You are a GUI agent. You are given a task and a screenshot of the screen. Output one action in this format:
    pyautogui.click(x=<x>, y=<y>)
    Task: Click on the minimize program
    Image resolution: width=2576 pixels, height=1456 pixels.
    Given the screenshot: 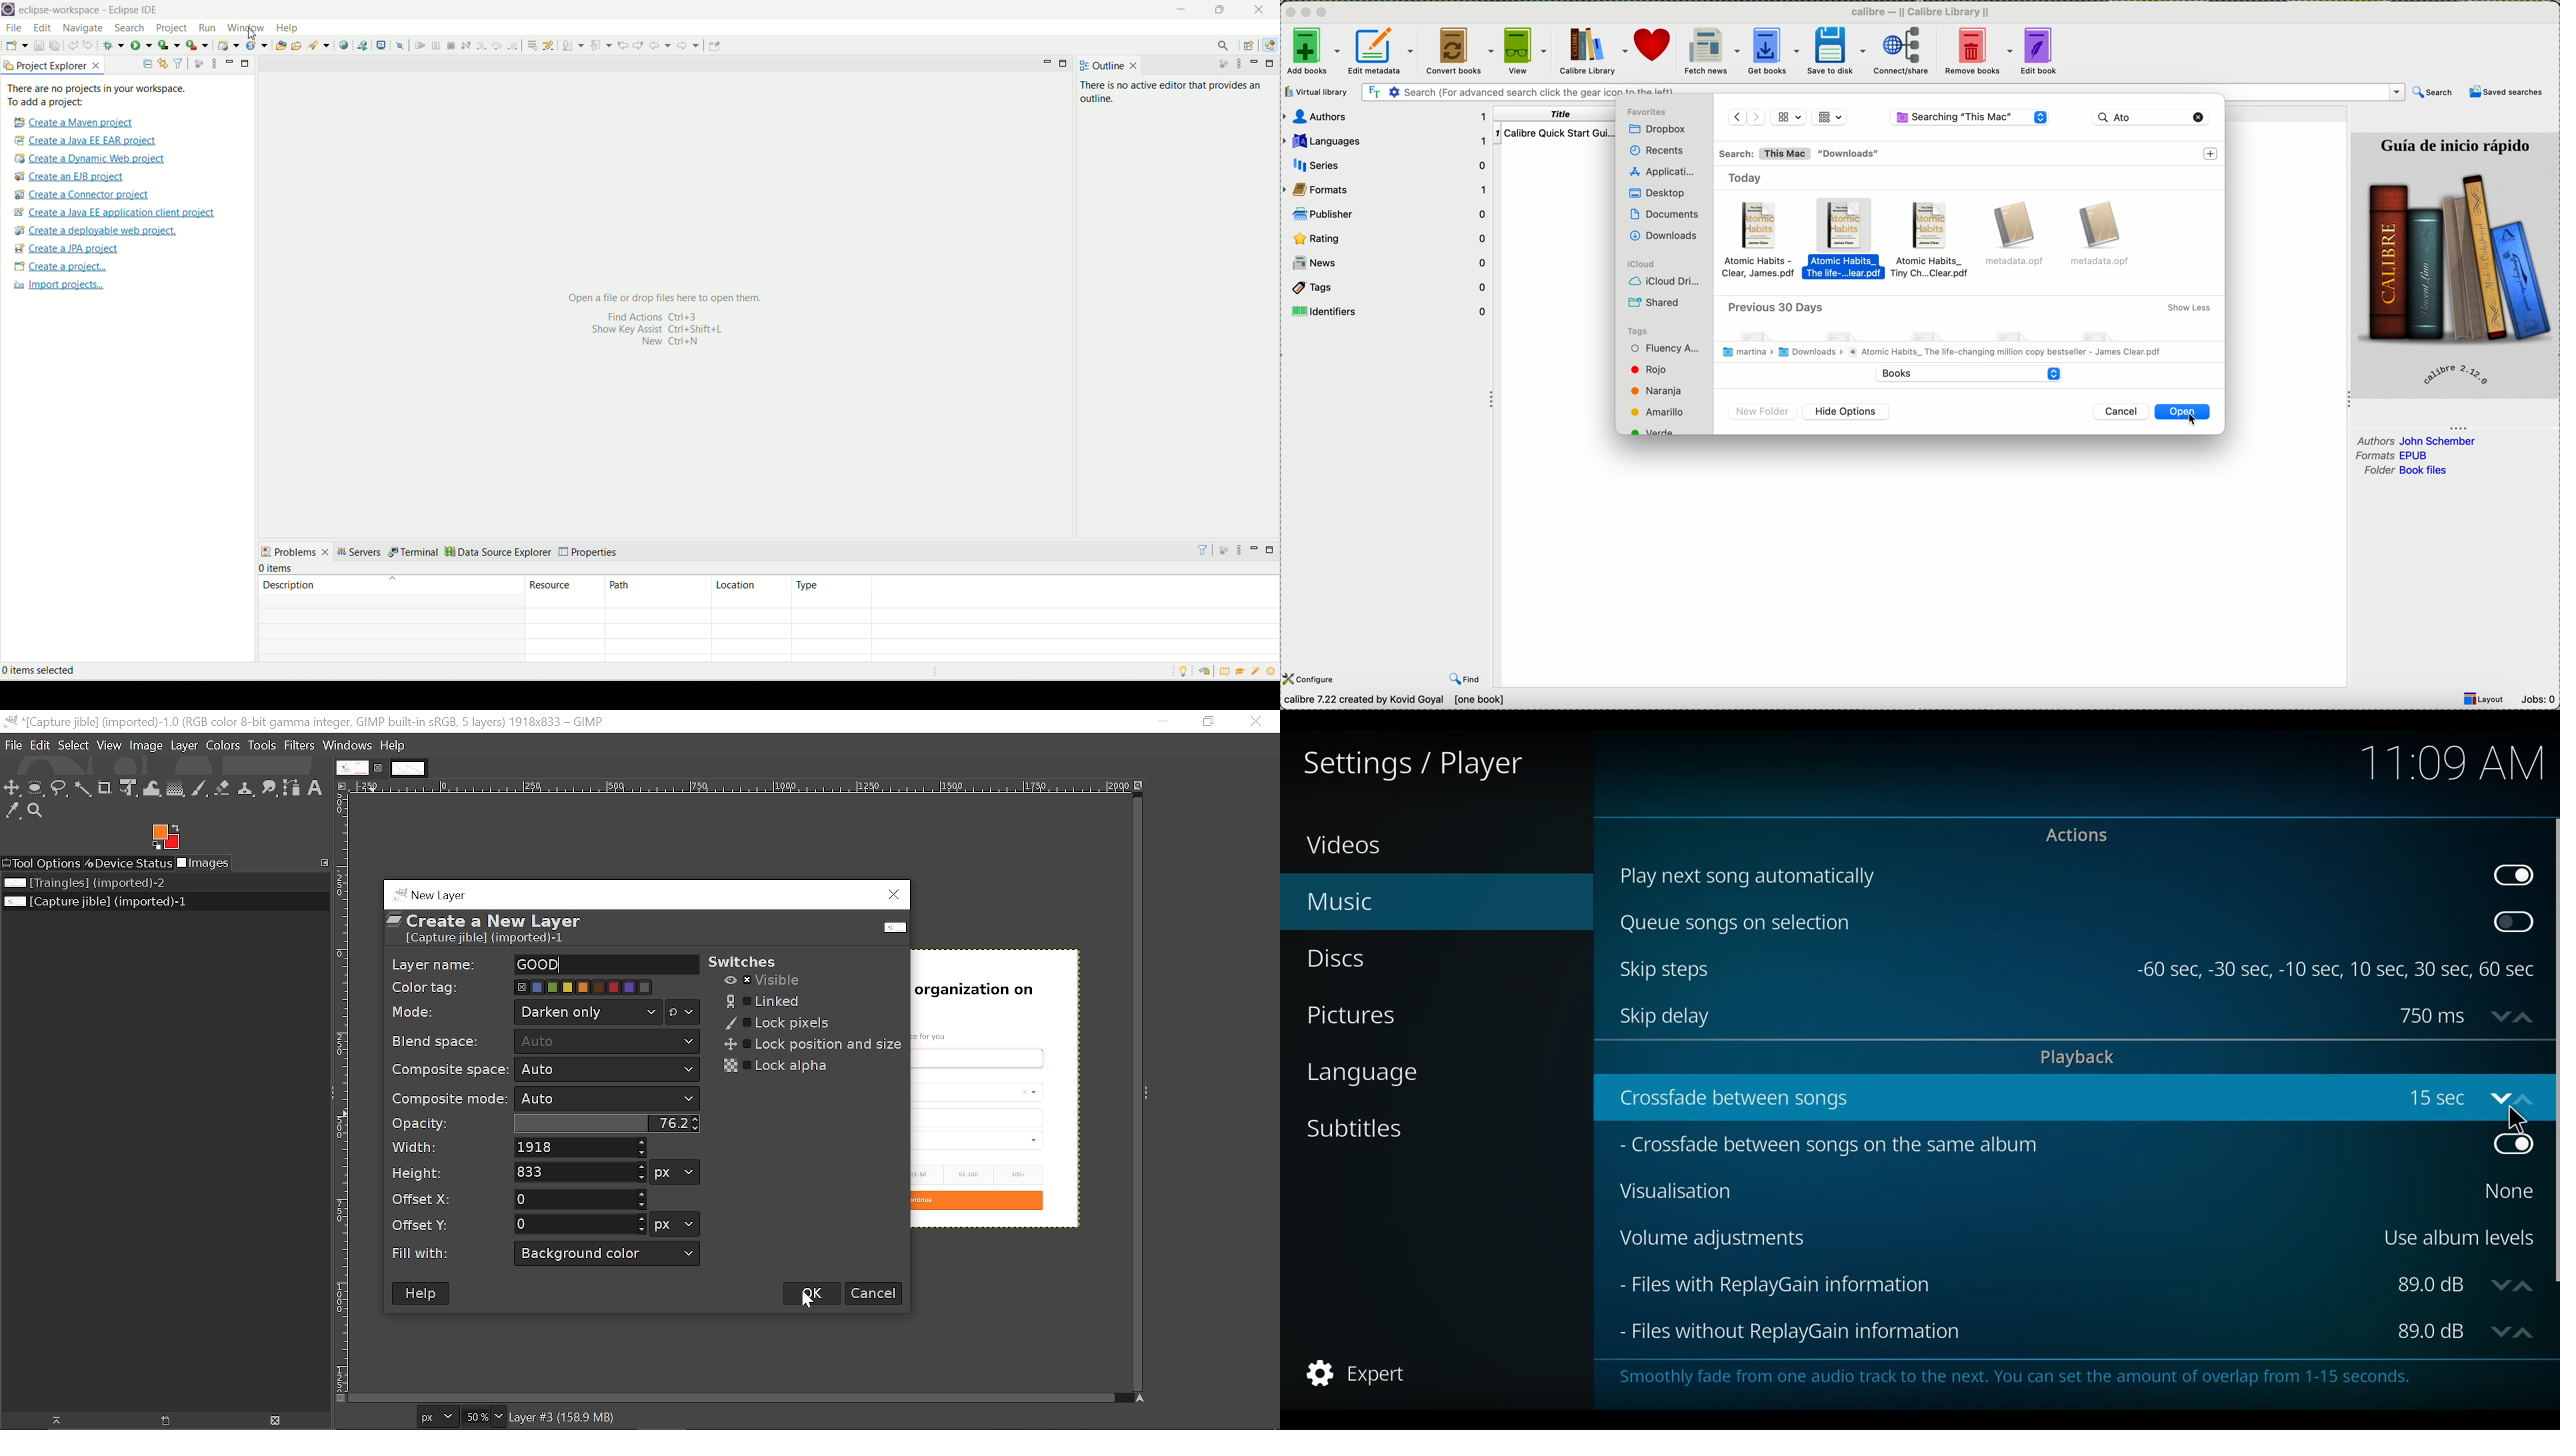 What is the action you would take?
    pyautogui.click(x=1308, y=13)
    